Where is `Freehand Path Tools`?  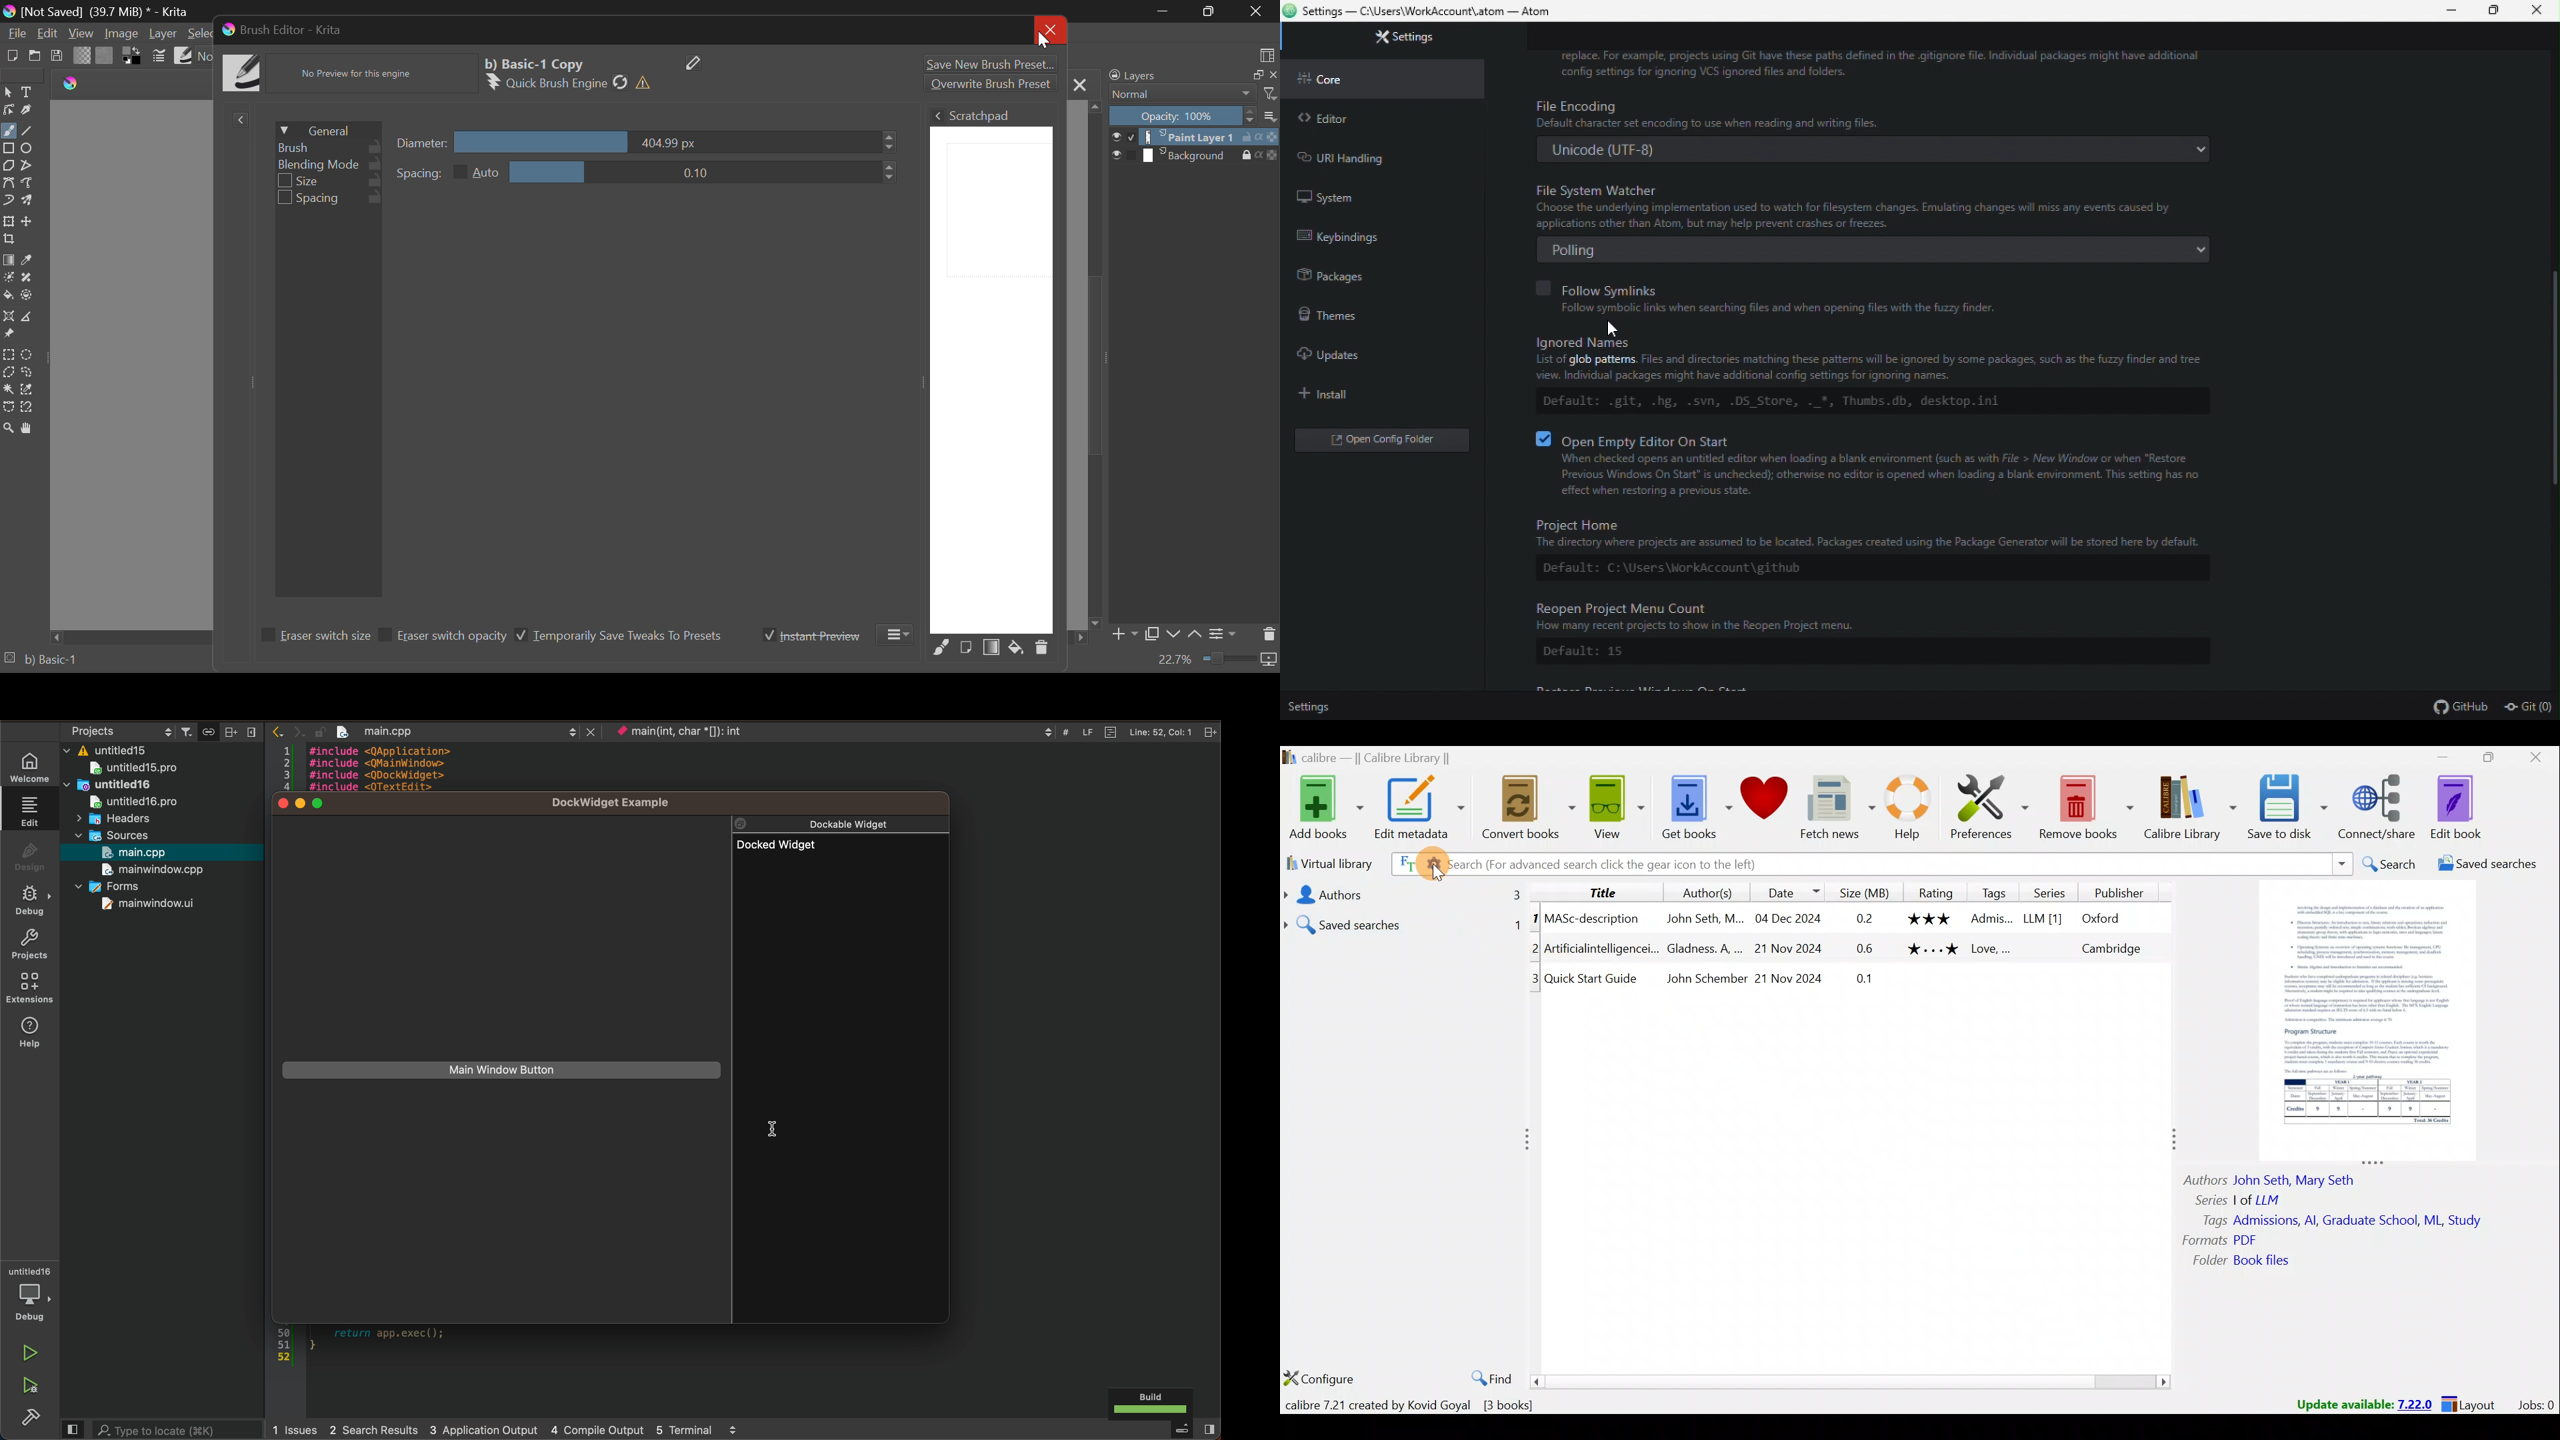
Freehand Path Tools is located at coordinates (31, 182).